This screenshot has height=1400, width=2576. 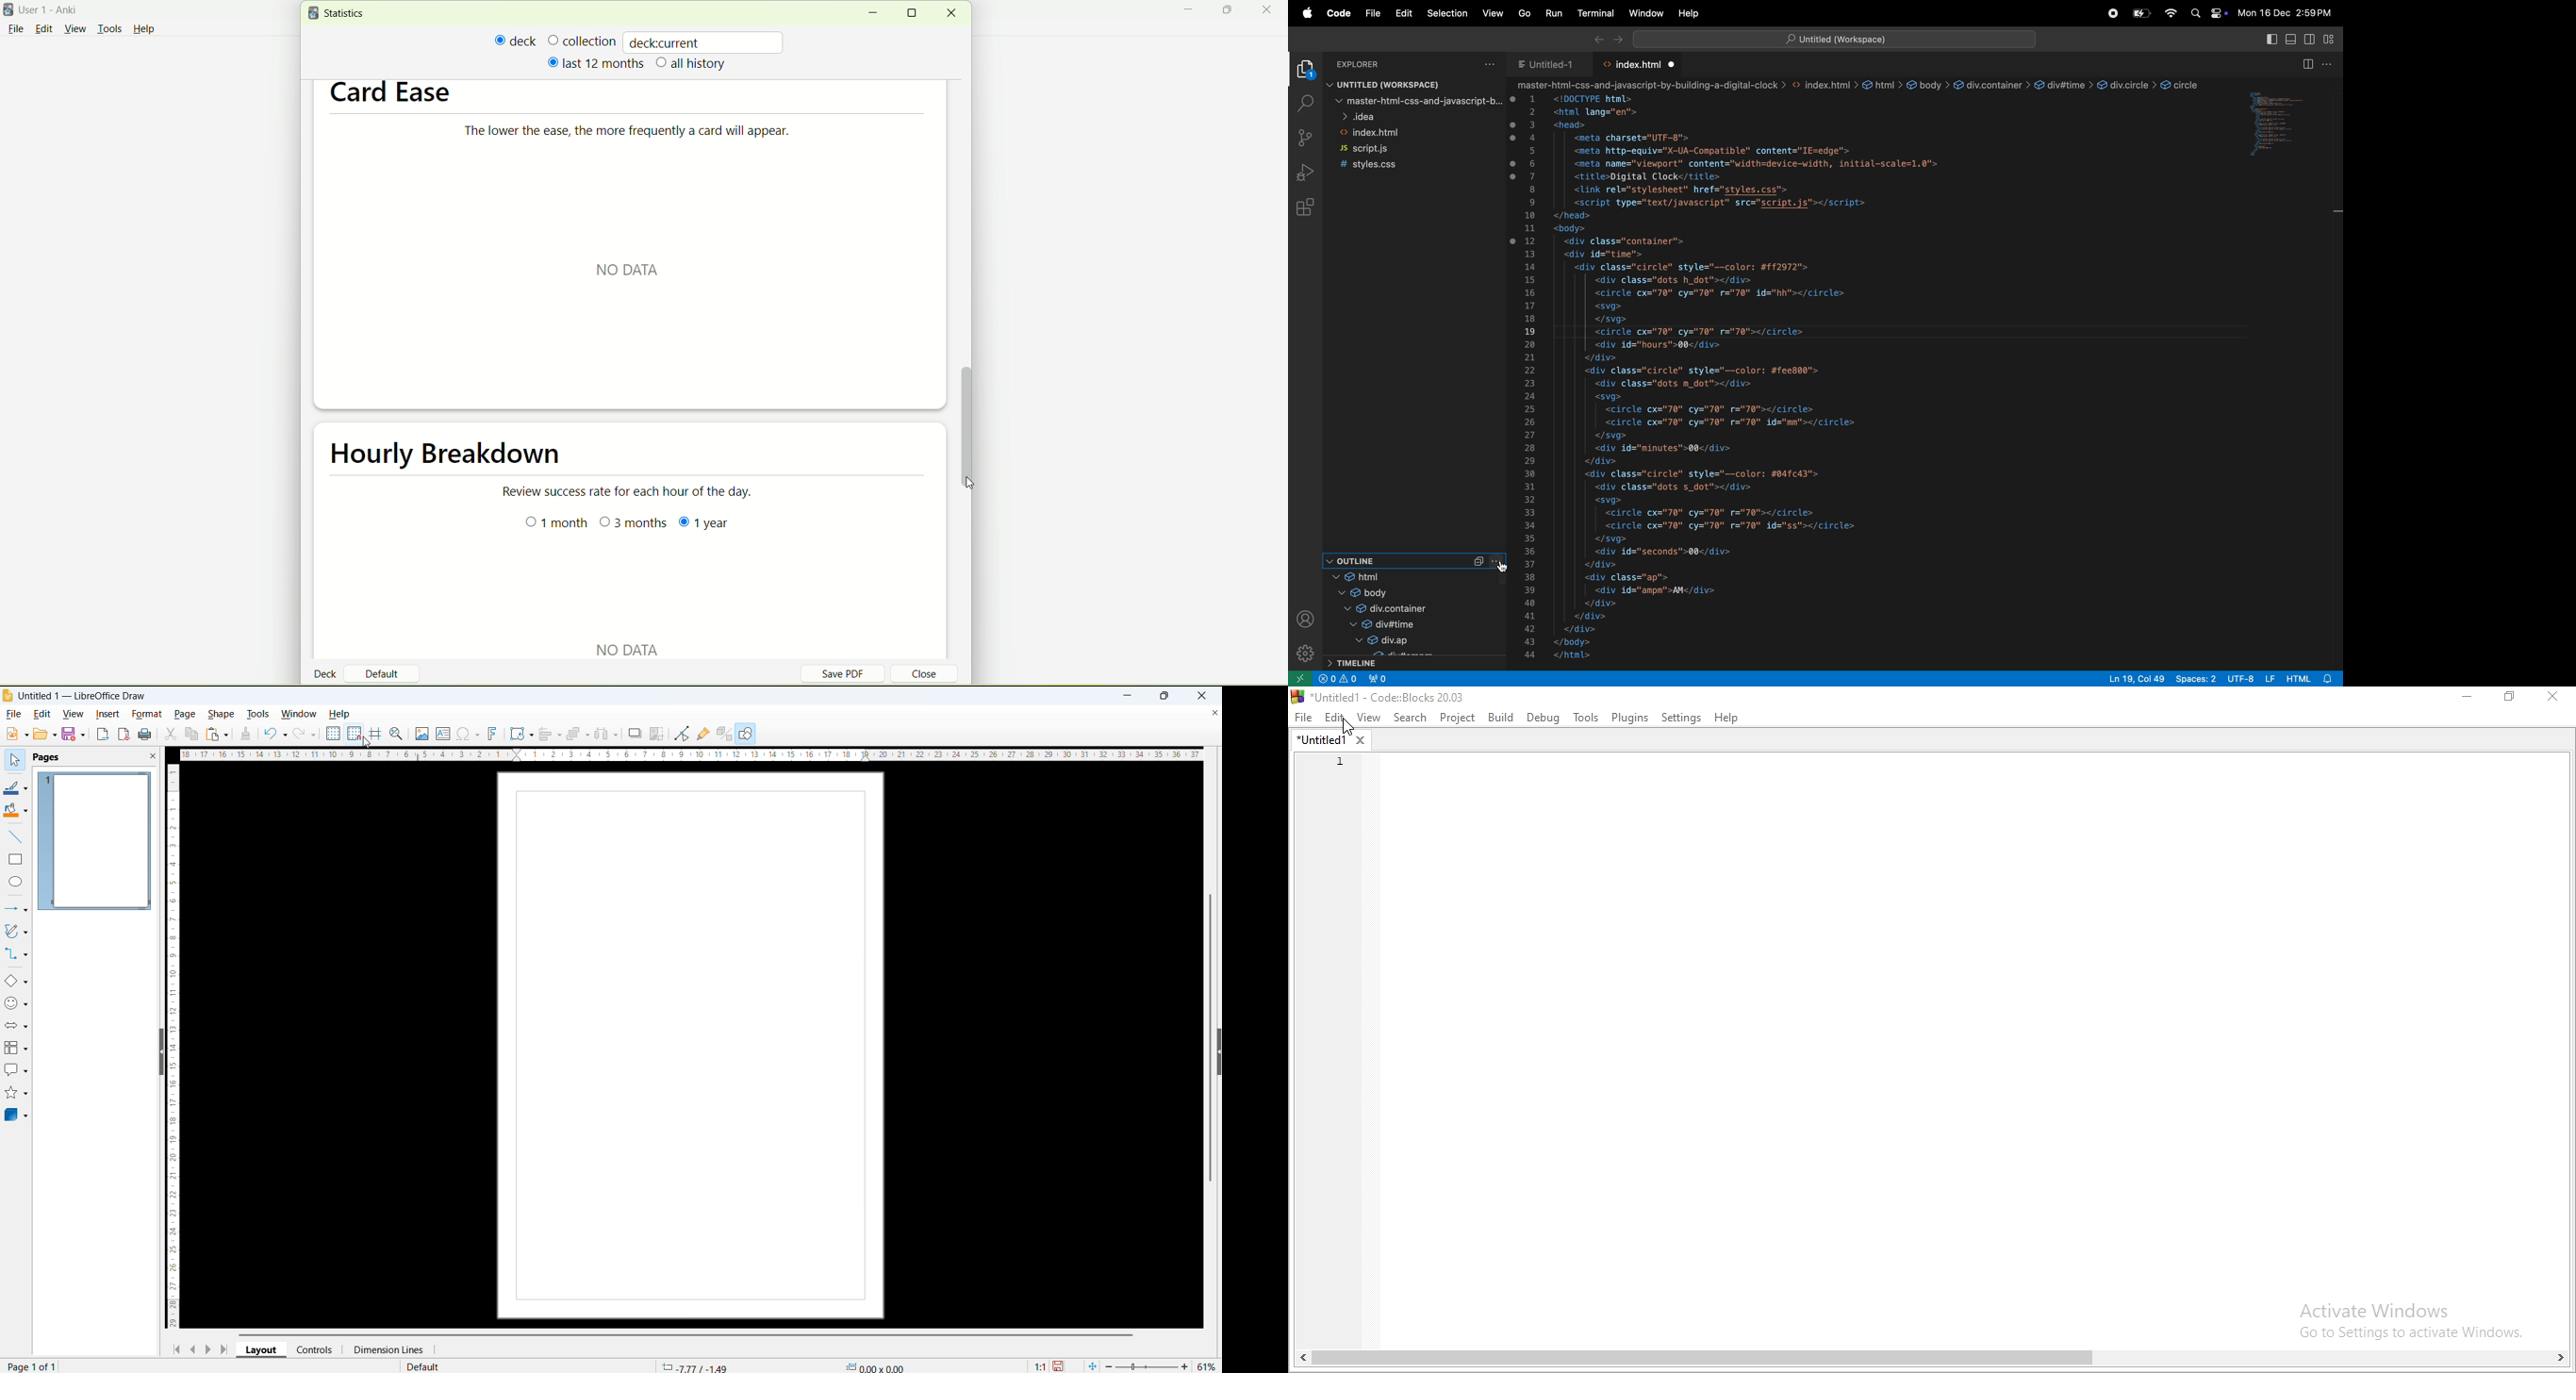 What do you see at coordinates (245, 734) in the screenshot?
I see `Clone formatting ` at bounding box center [245, 734].